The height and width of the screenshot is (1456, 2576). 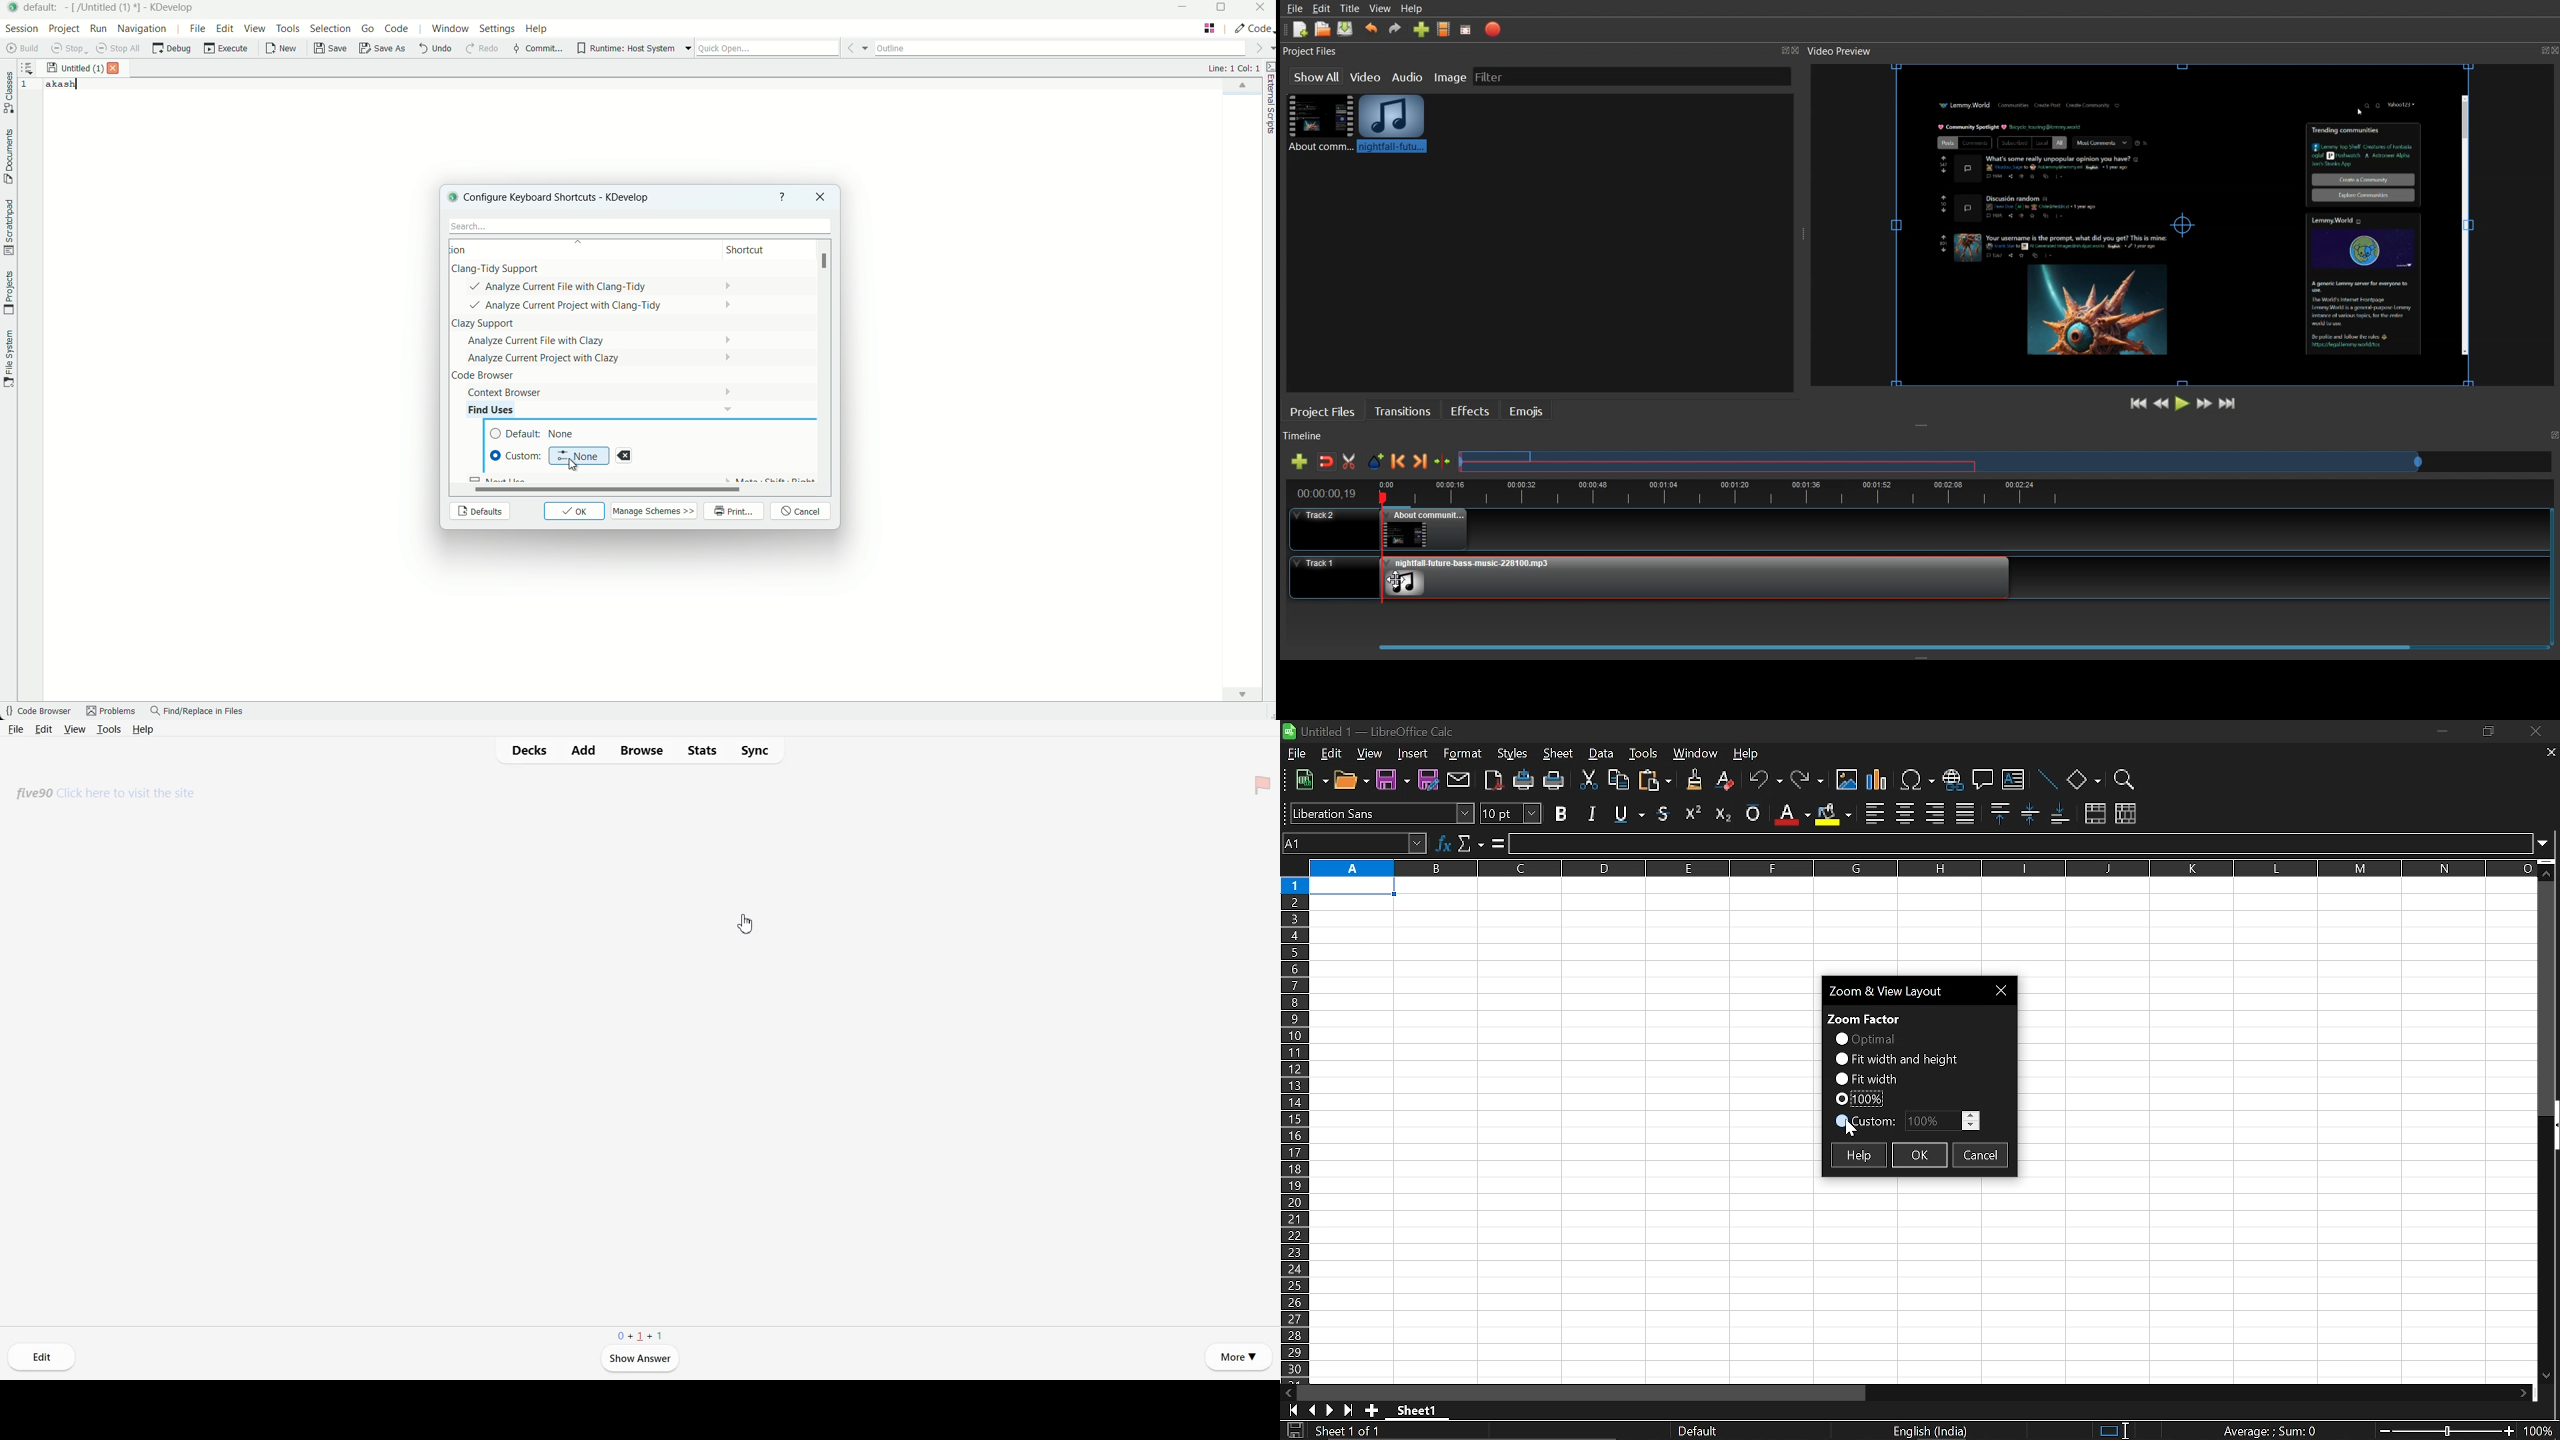 I want to click on go to first page, so click(x=1290, y=1409).